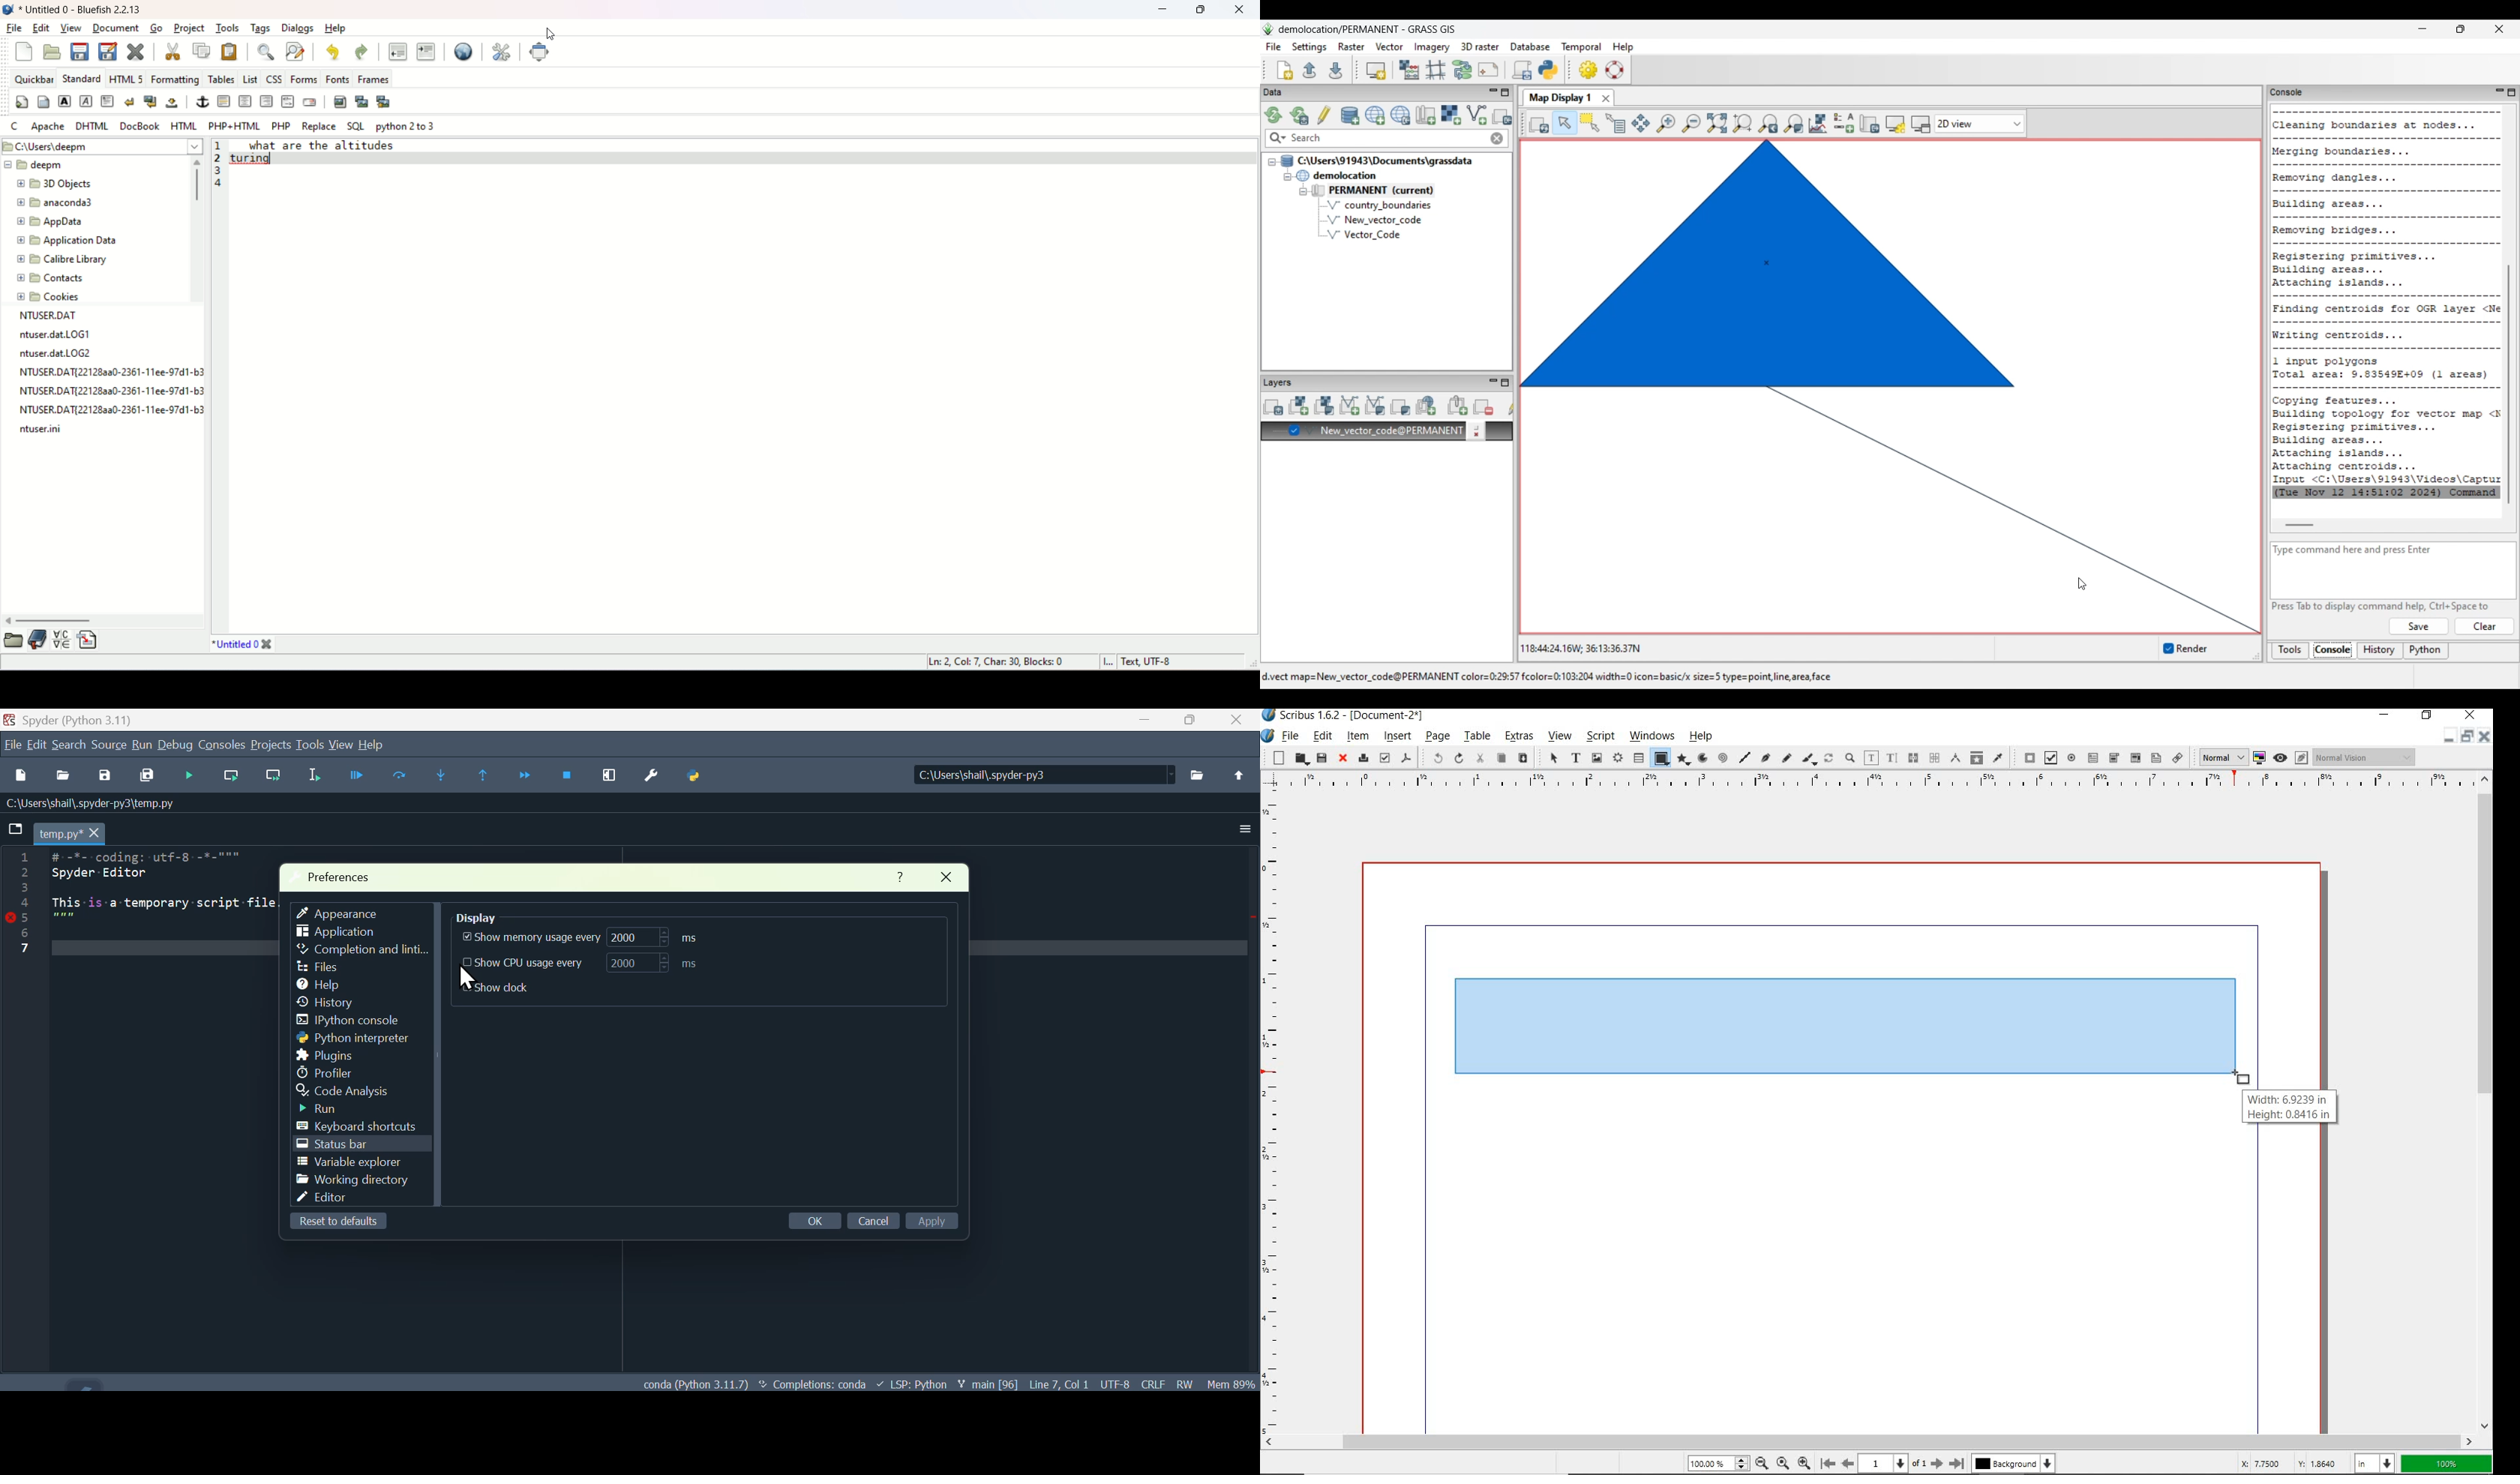 This screenshot has height=1484, width=2520. Describe the element at coordinates (1344, 715) in the screenshot. I see `system name` at that location.